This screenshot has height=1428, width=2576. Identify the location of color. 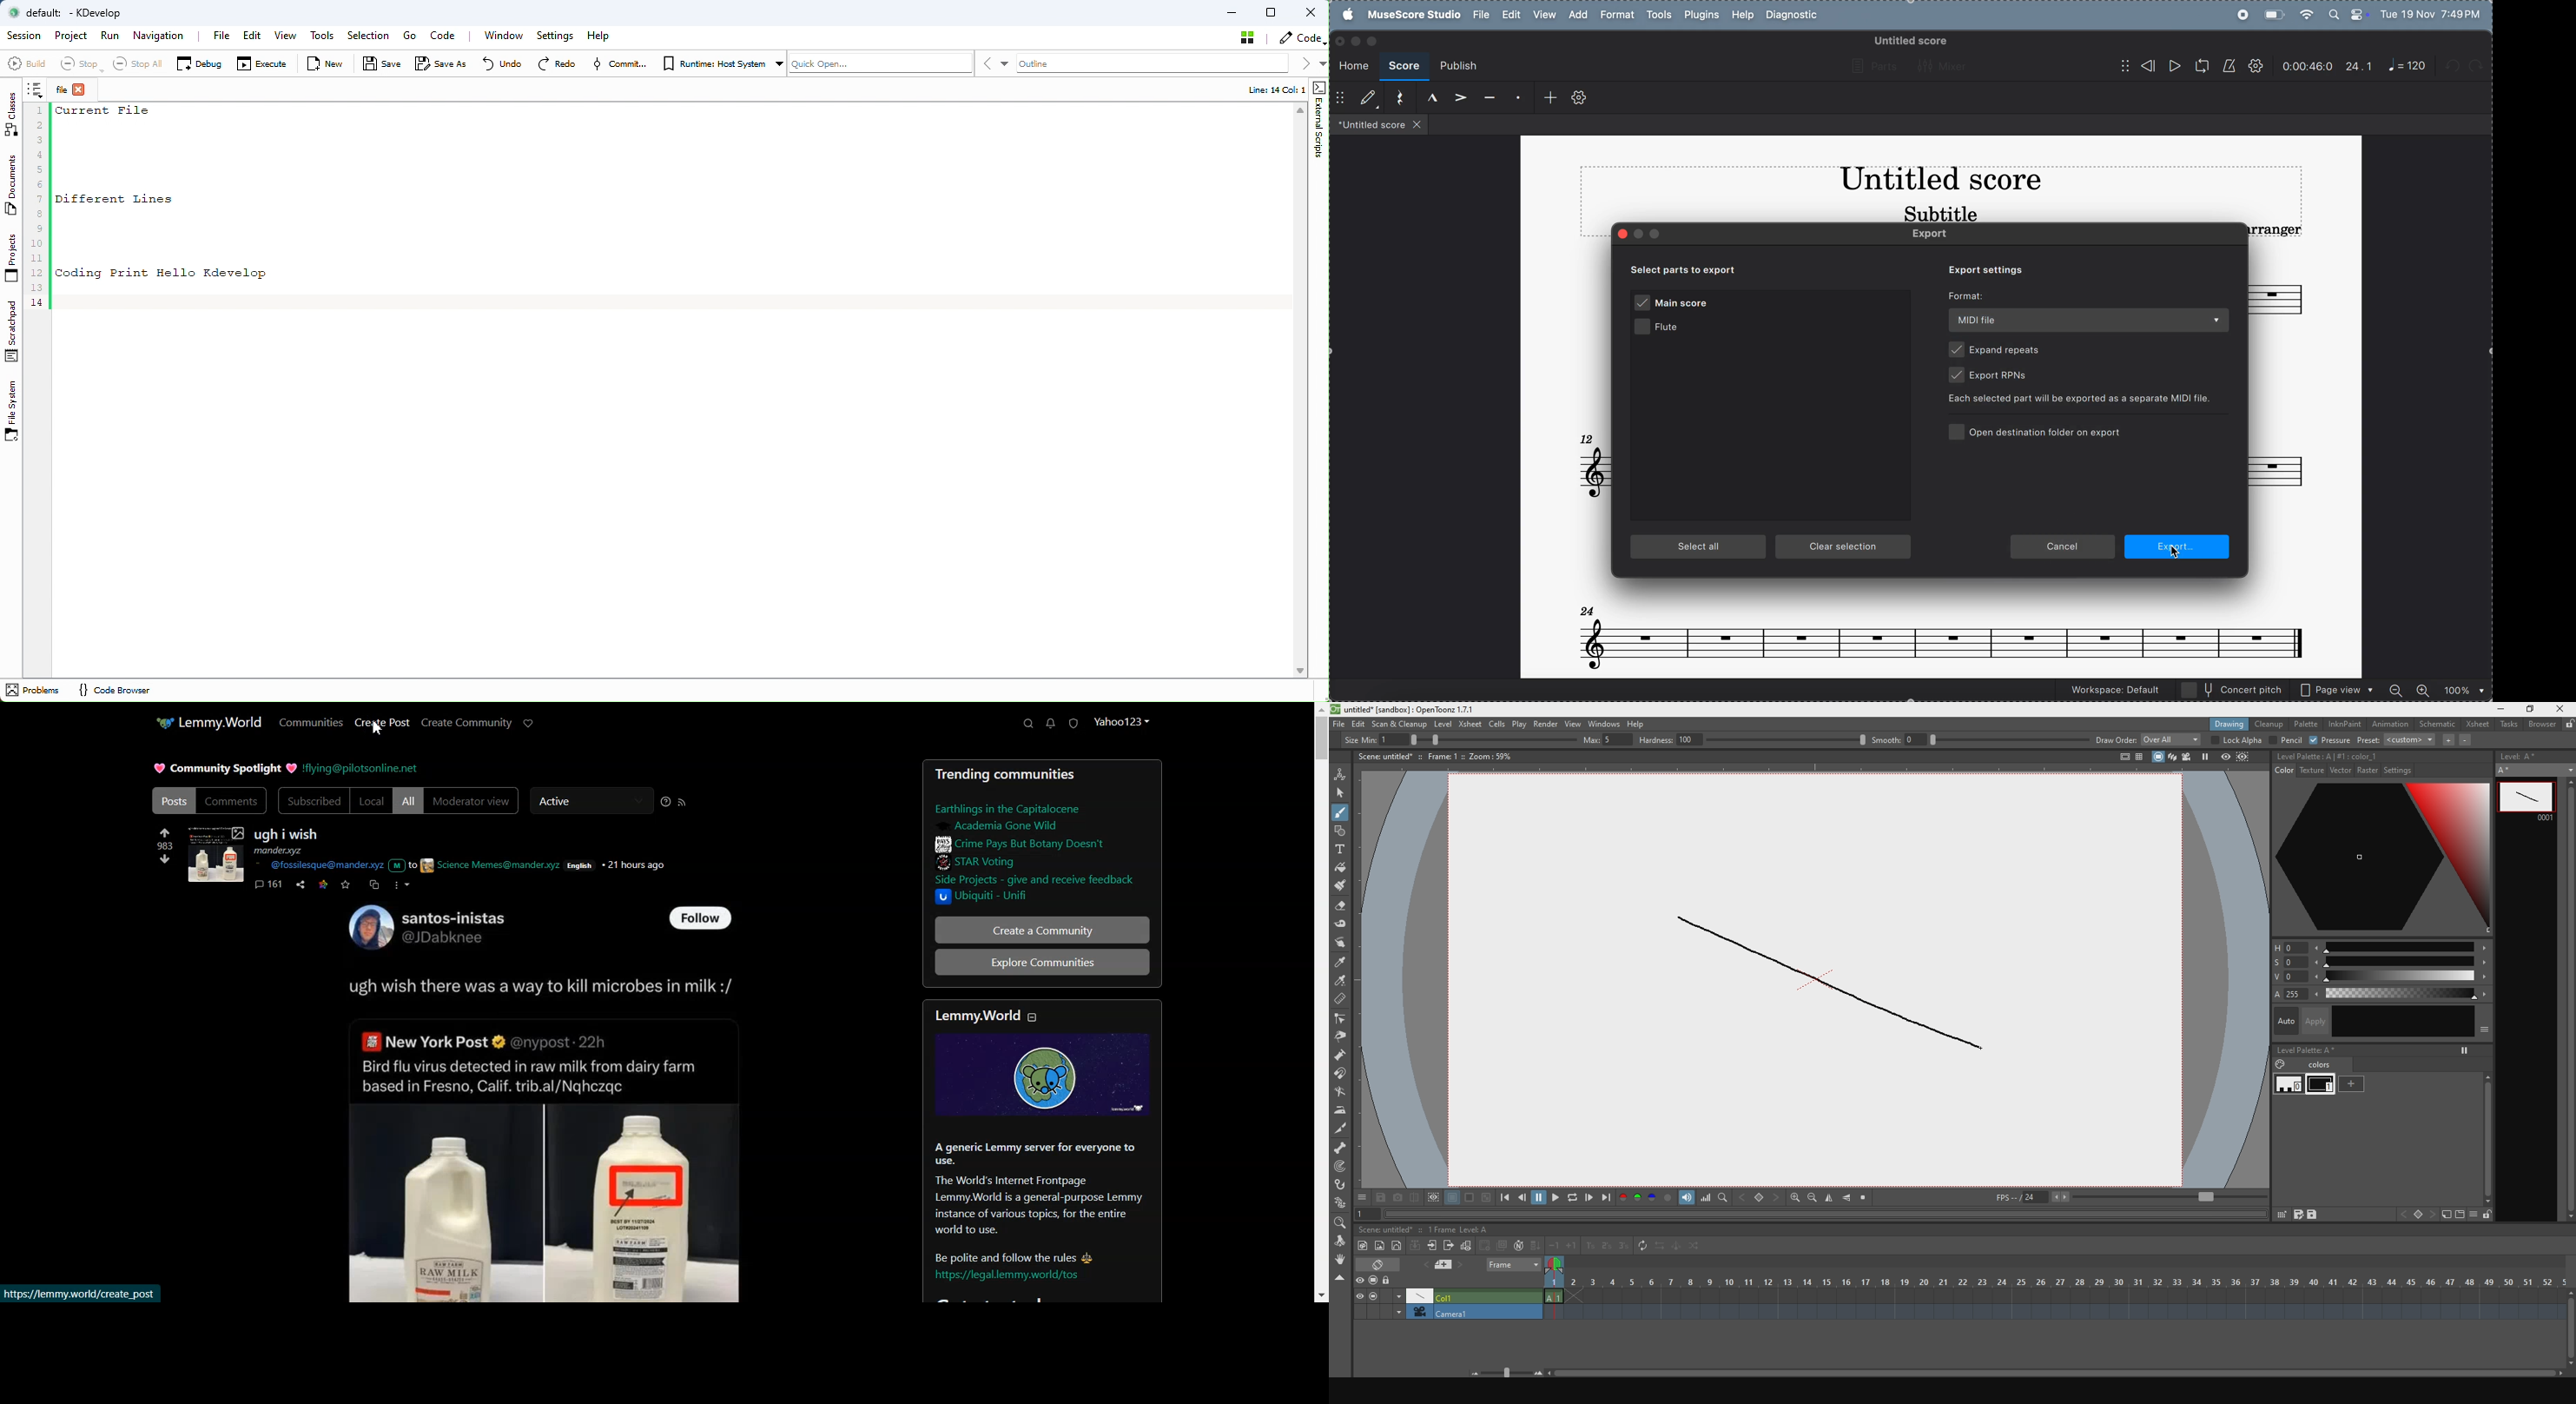
(2281, 770).